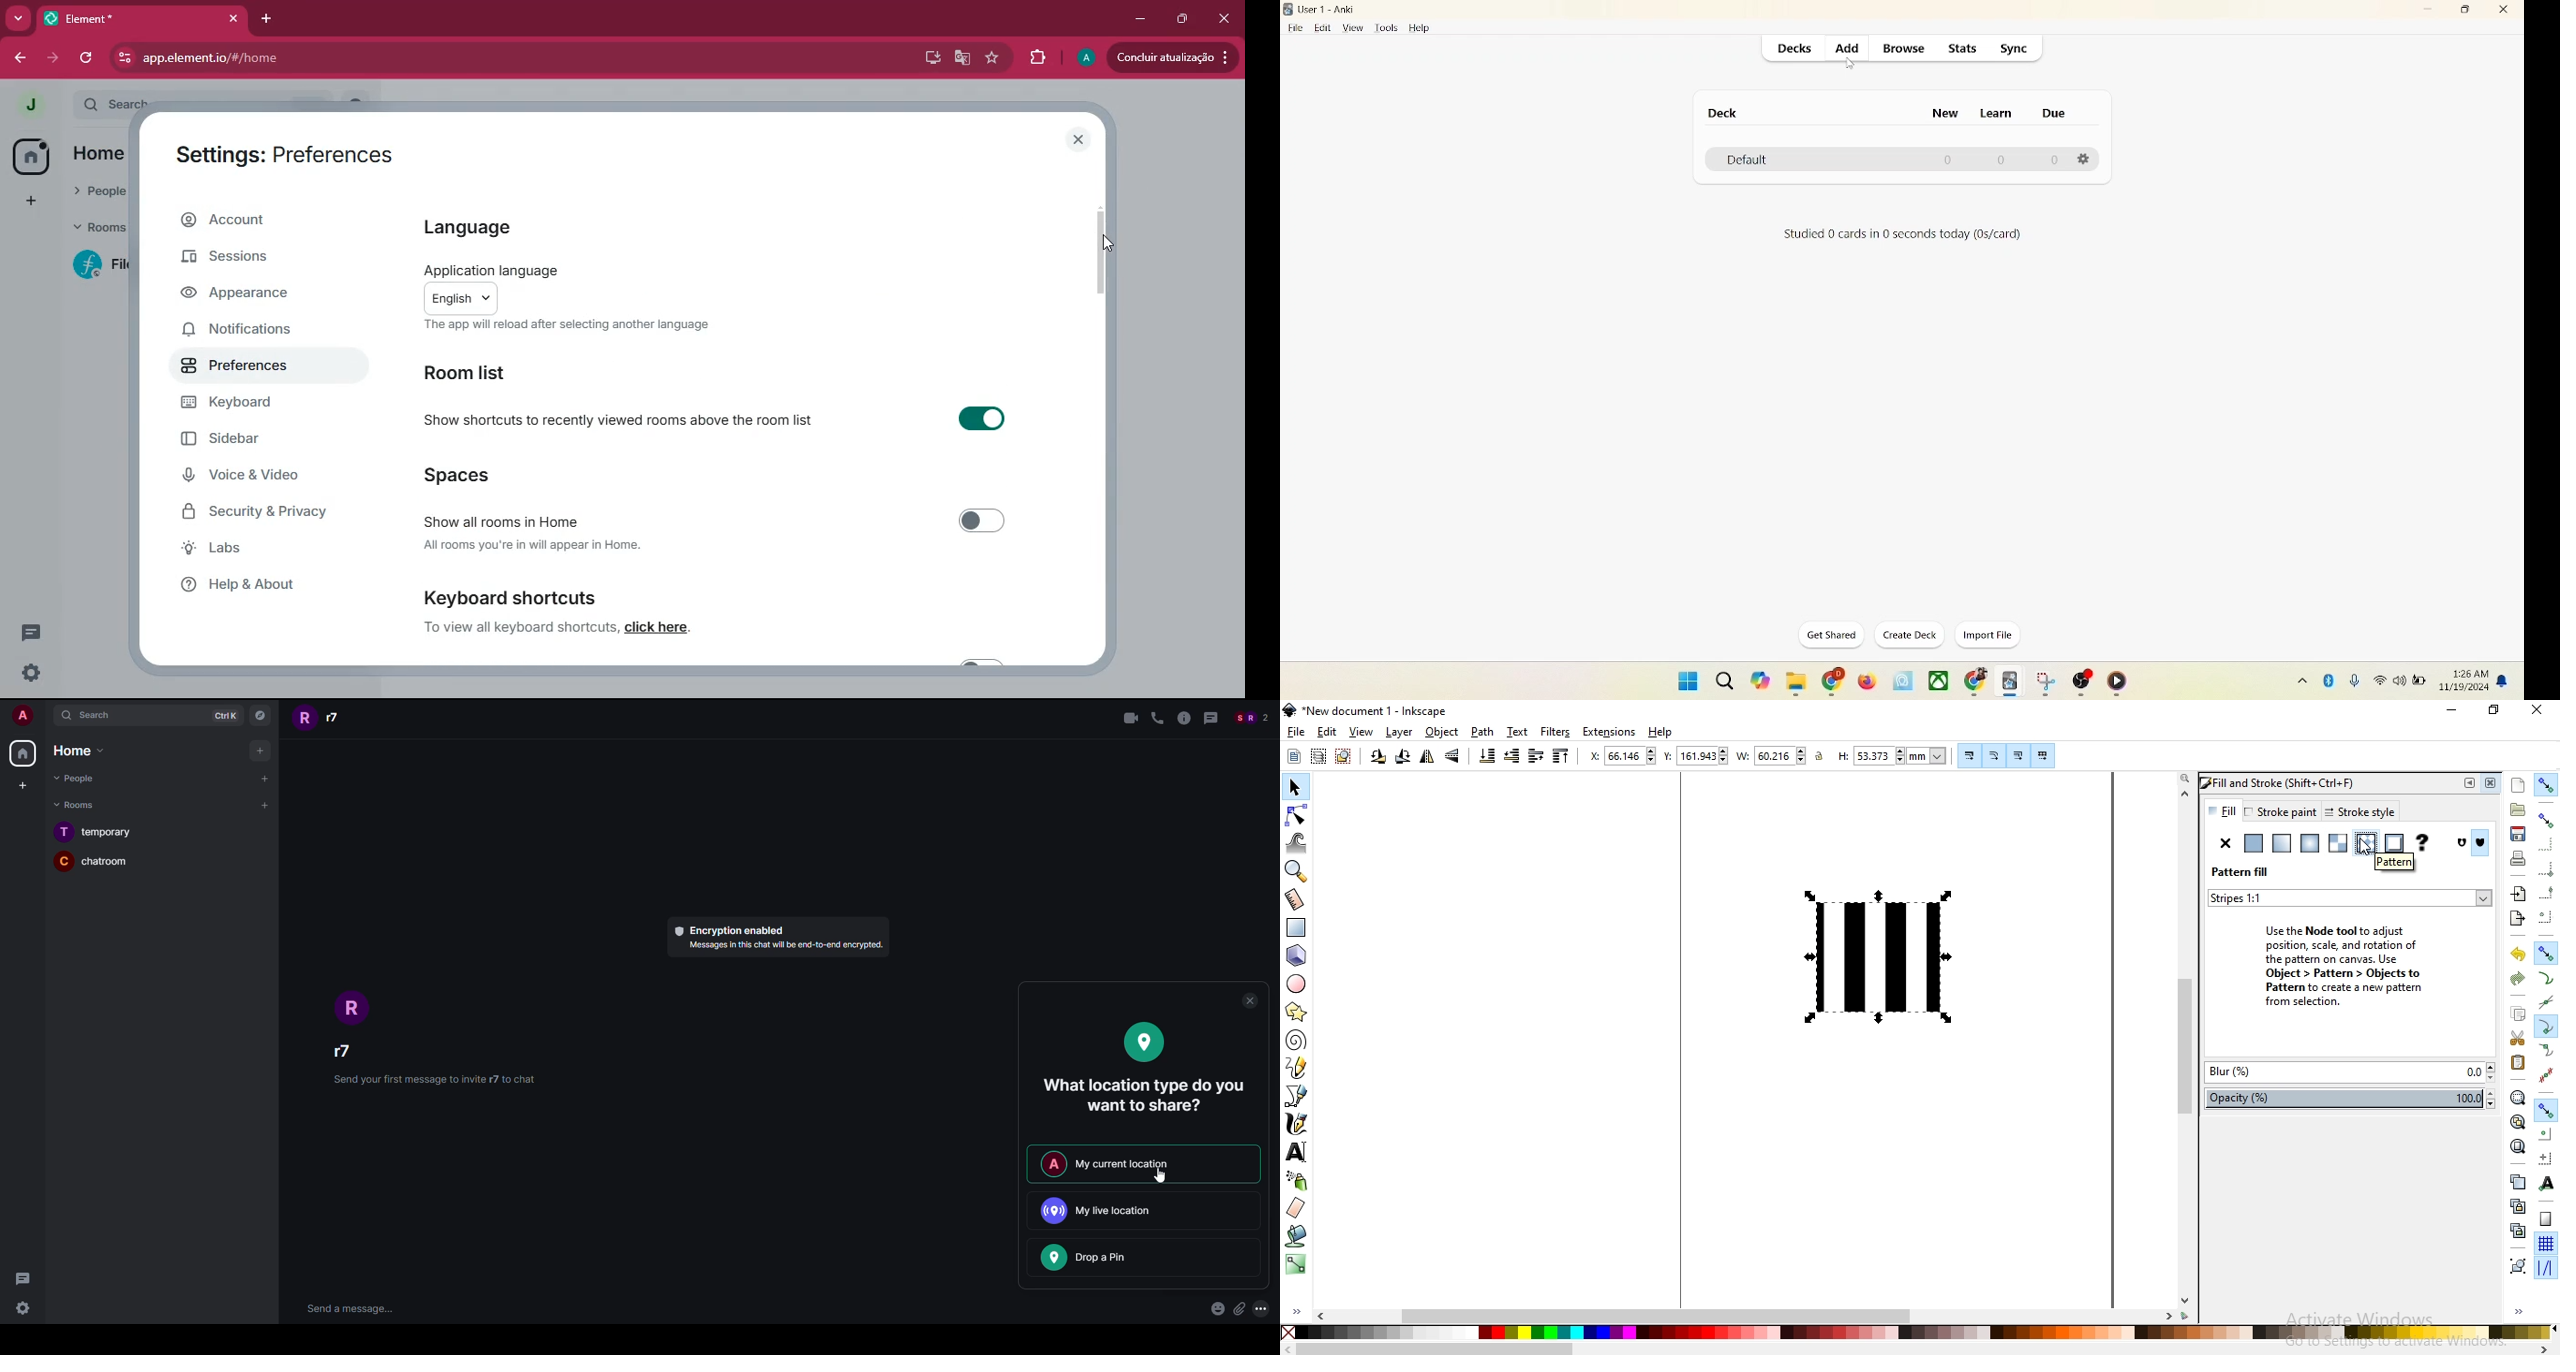 The width and height of the screenshot is (2576, 1372). I want to click on flip horizontally, so click(1427, 759).